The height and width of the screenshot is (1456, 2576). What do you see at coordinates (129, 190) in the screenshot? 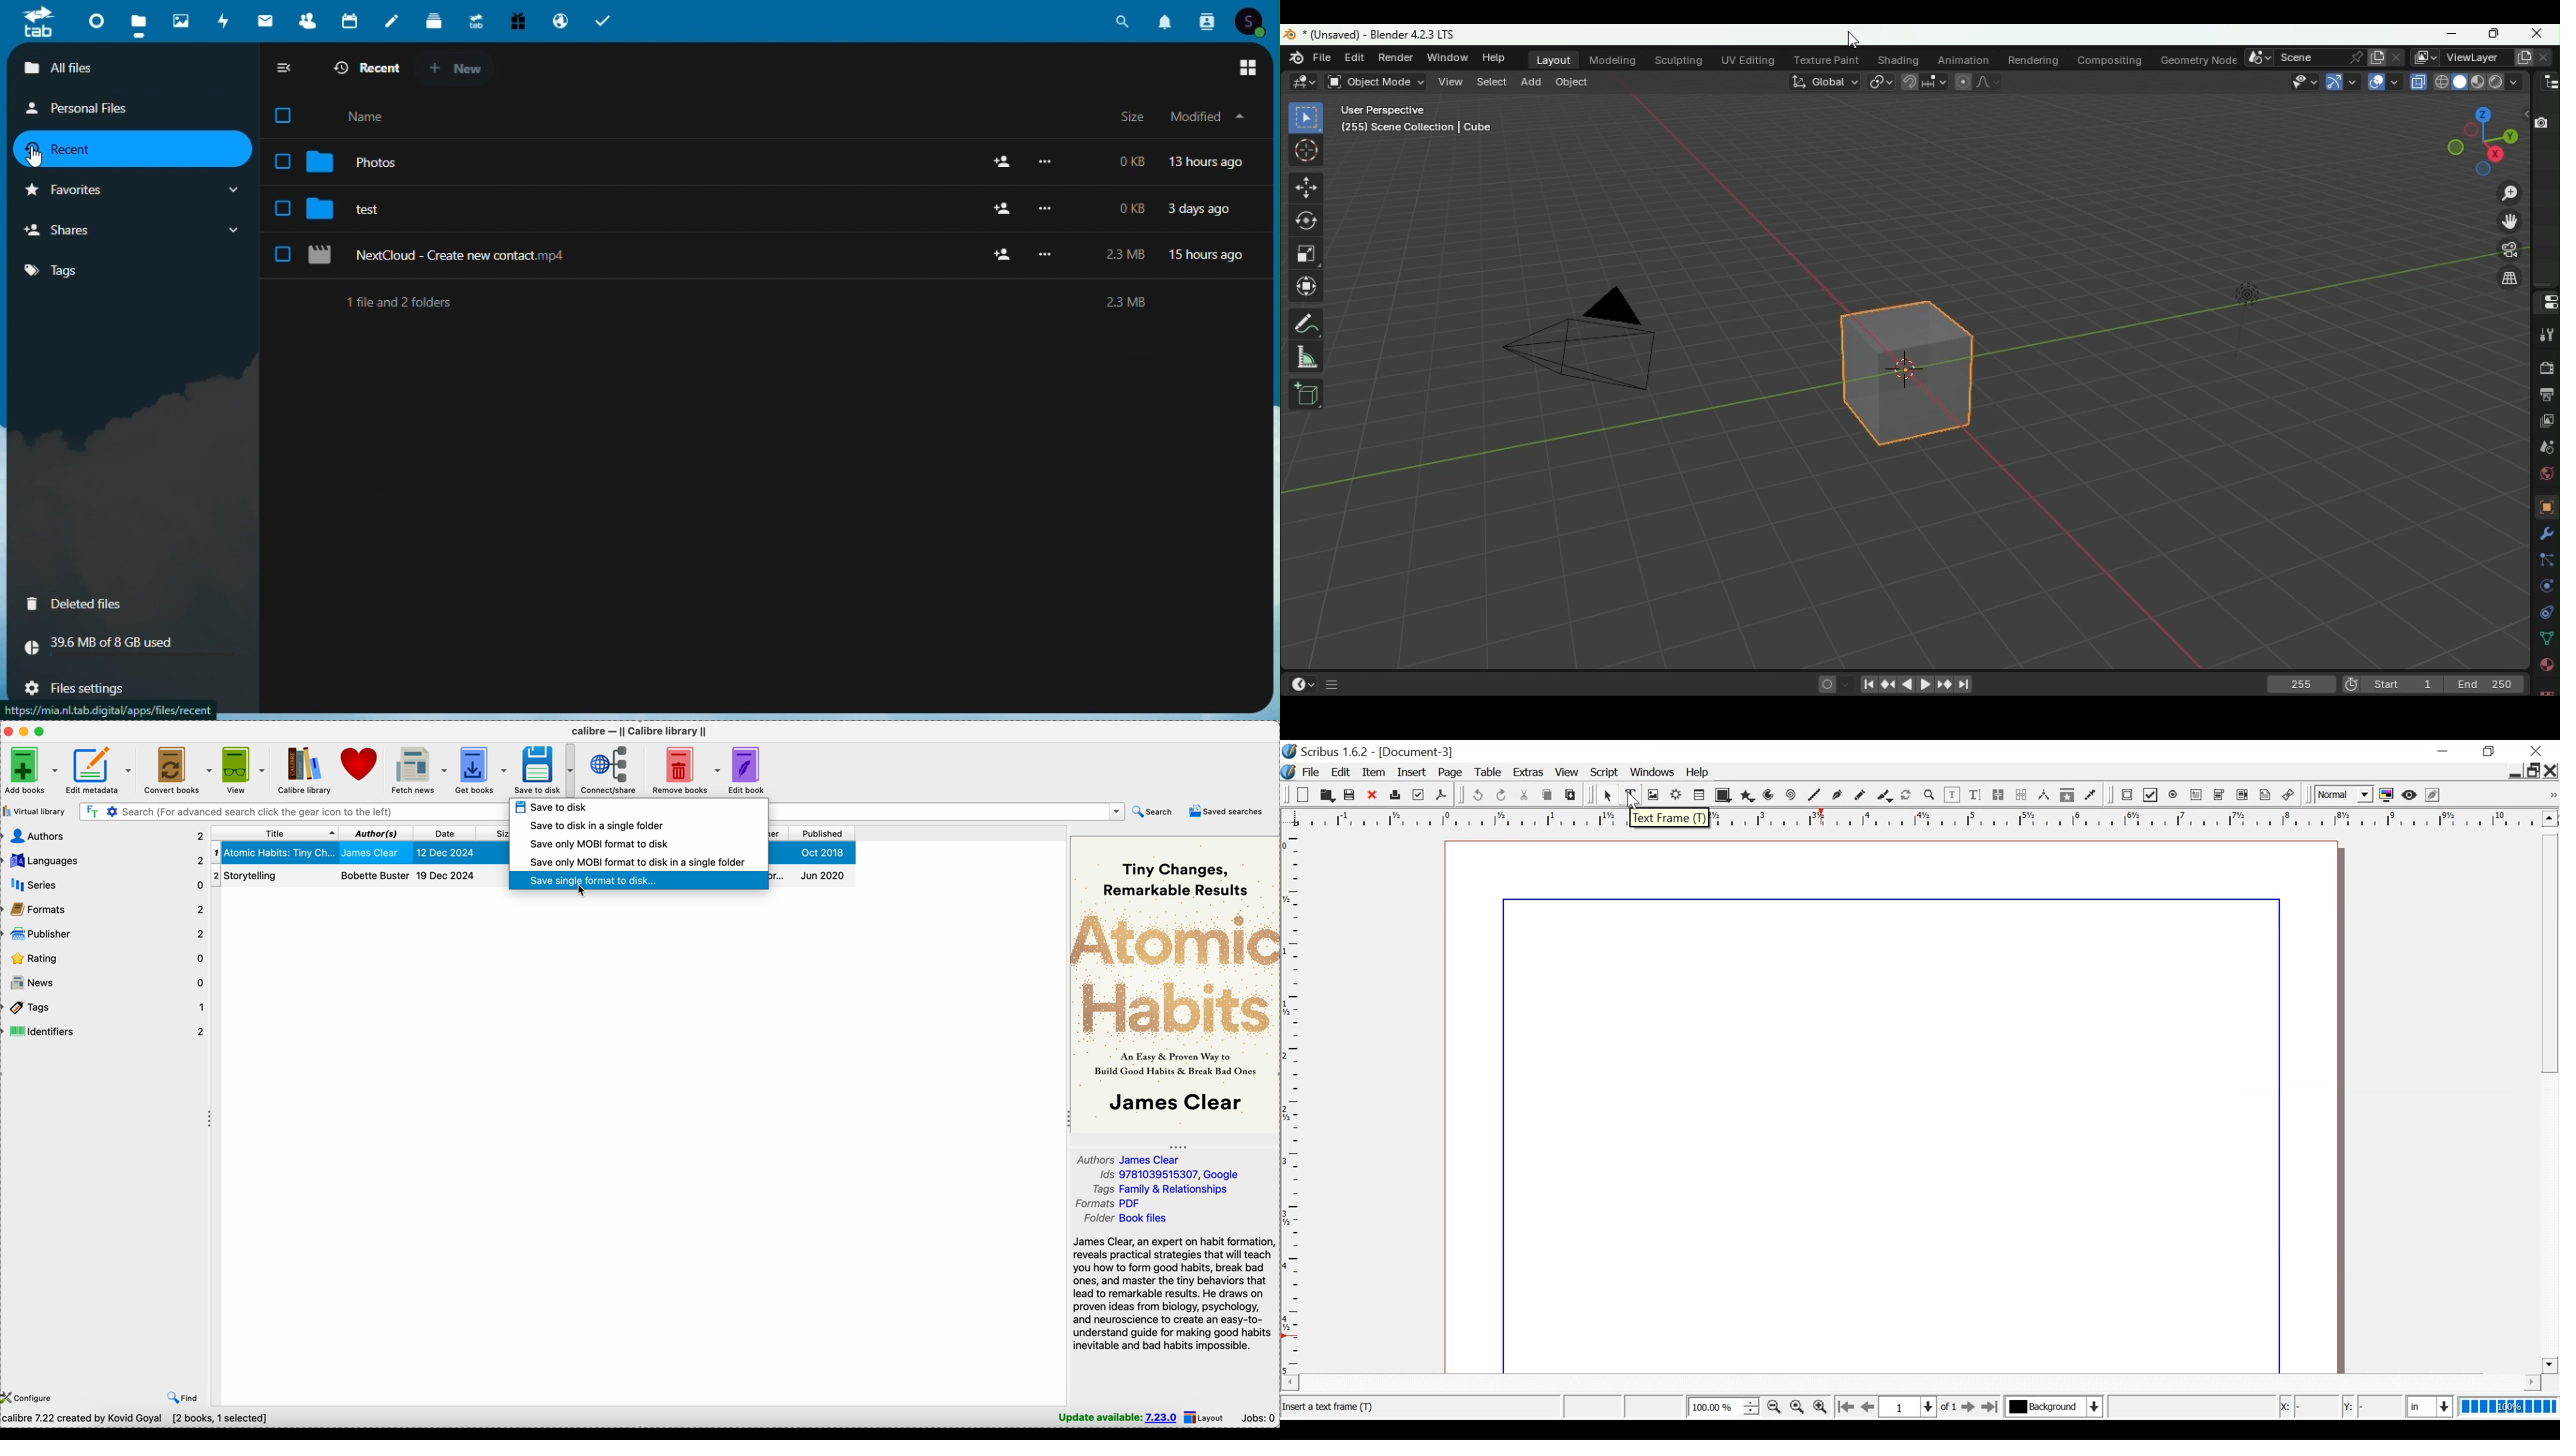
I see `favorites` at bounding box center [129, 190].